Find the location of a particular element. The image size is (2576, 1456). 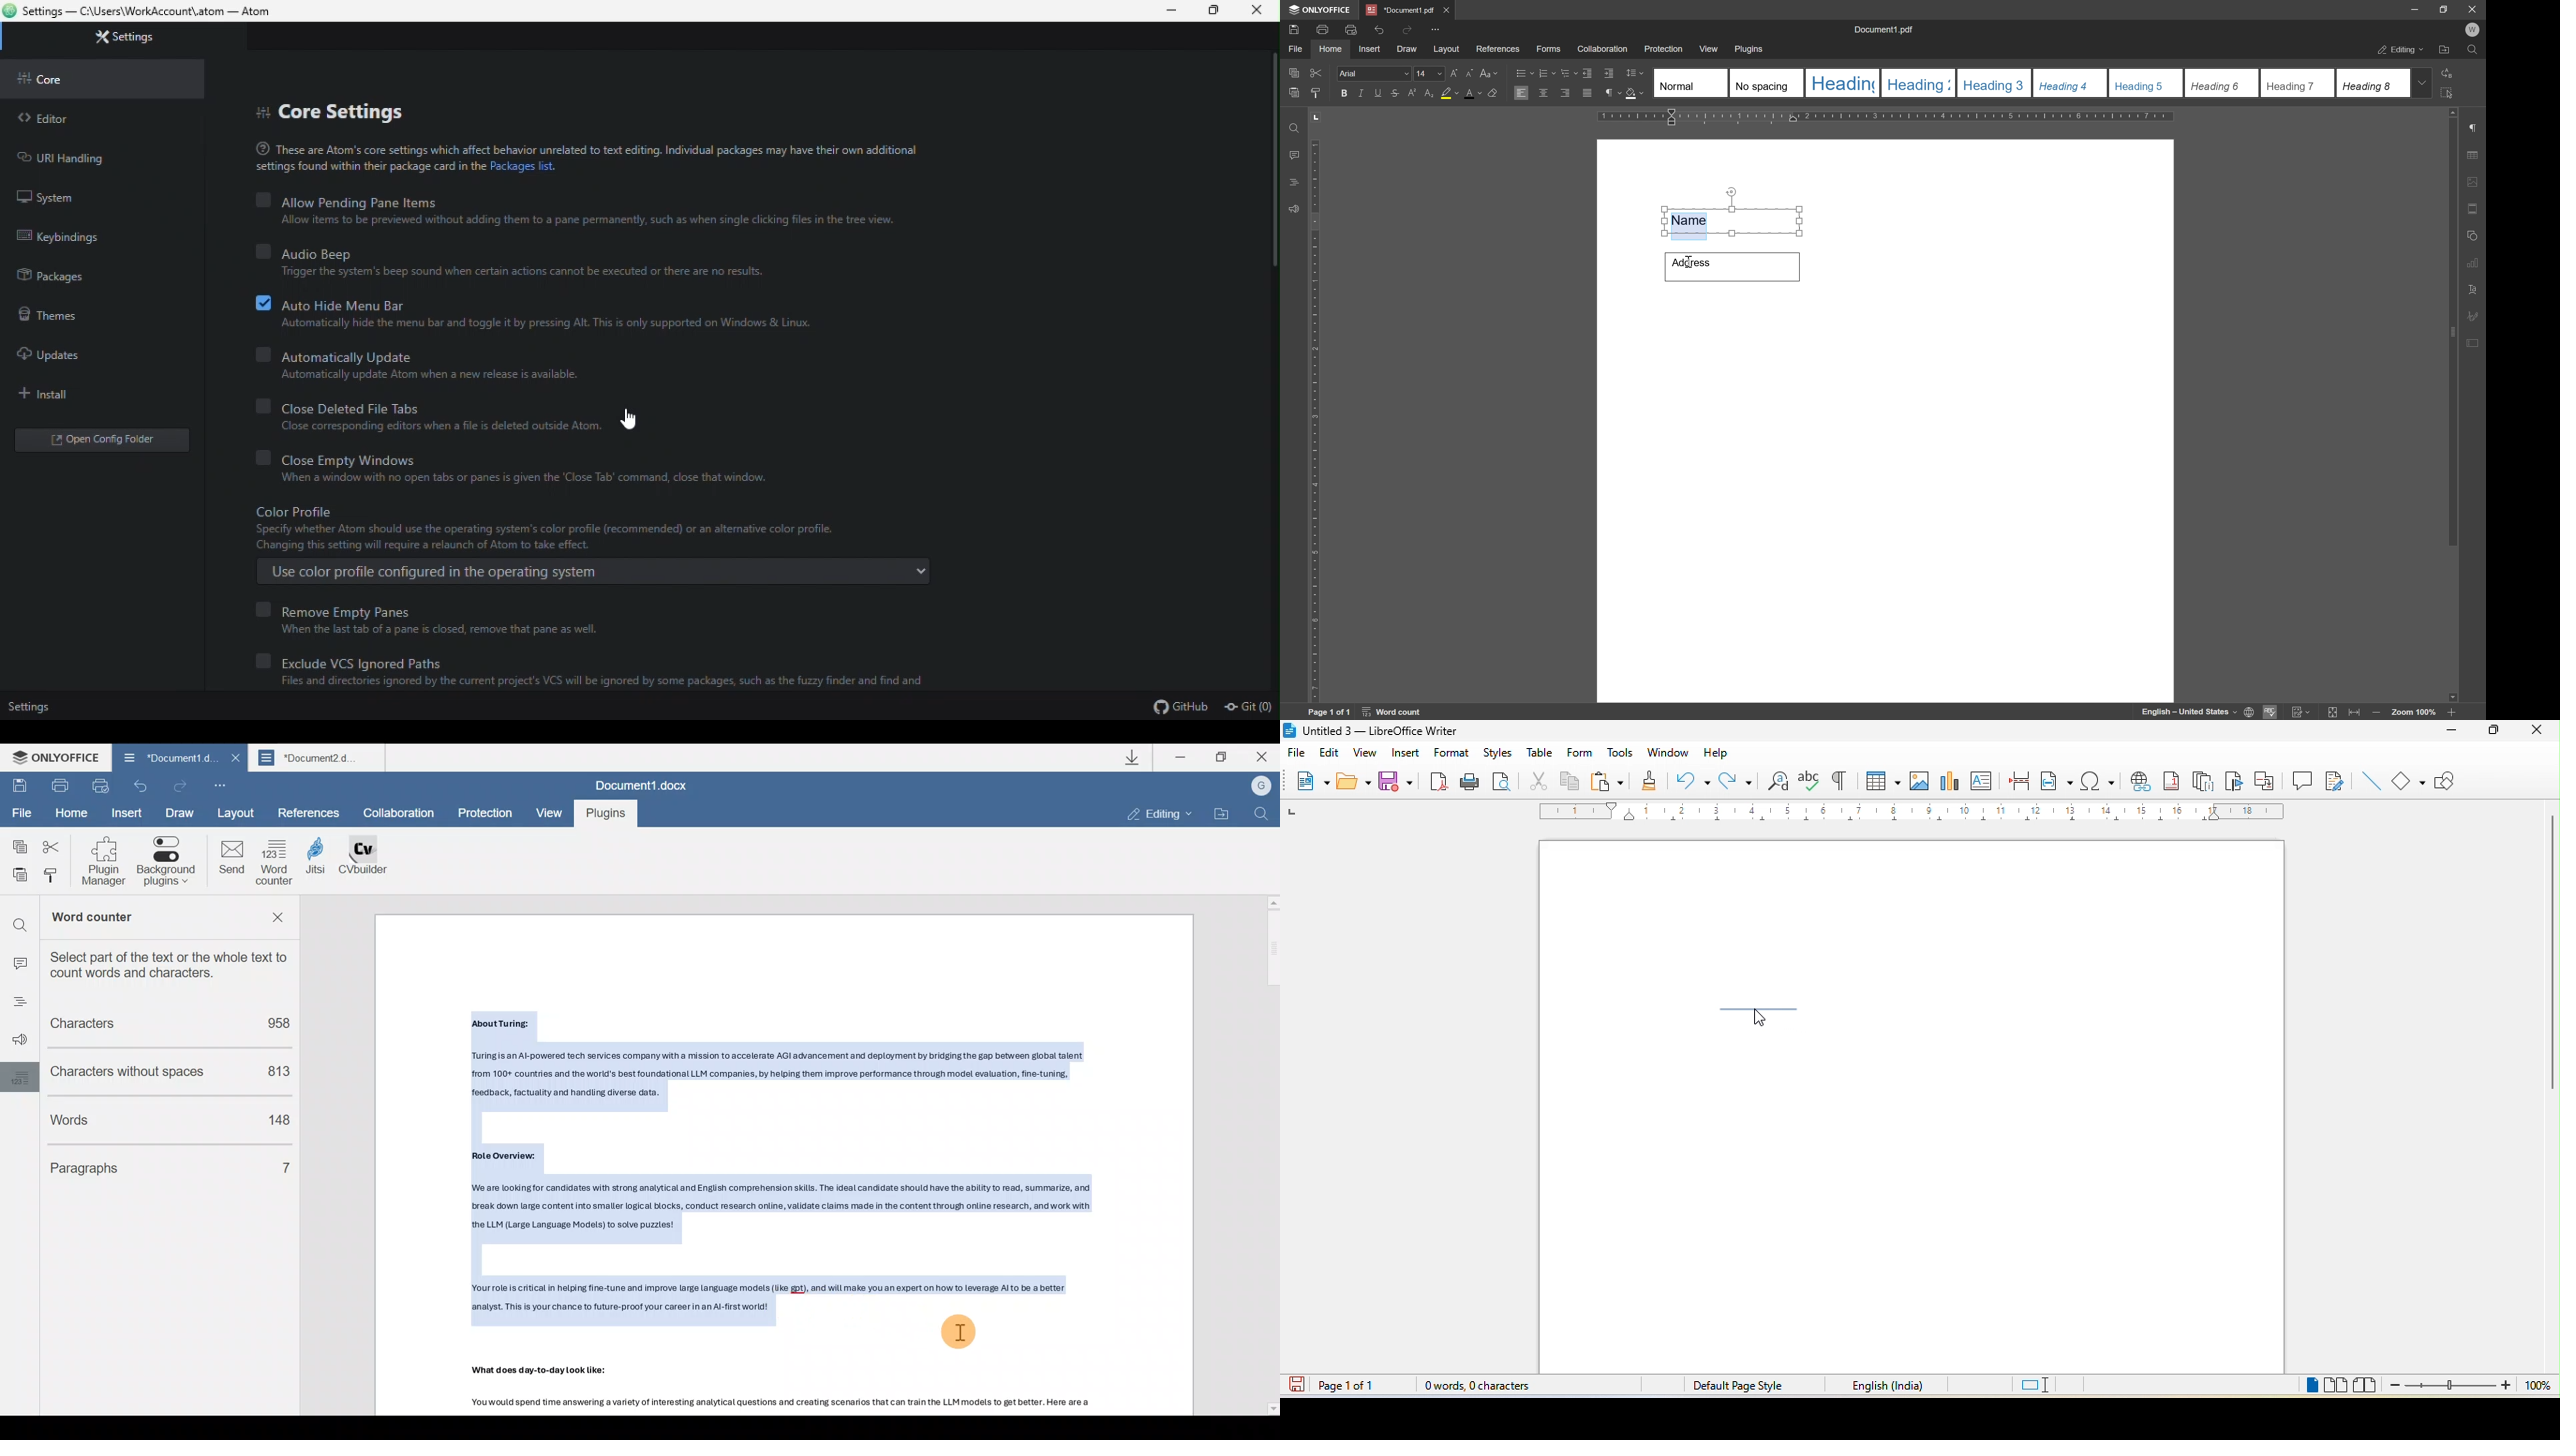

view is located at coordinates (1362, 755).